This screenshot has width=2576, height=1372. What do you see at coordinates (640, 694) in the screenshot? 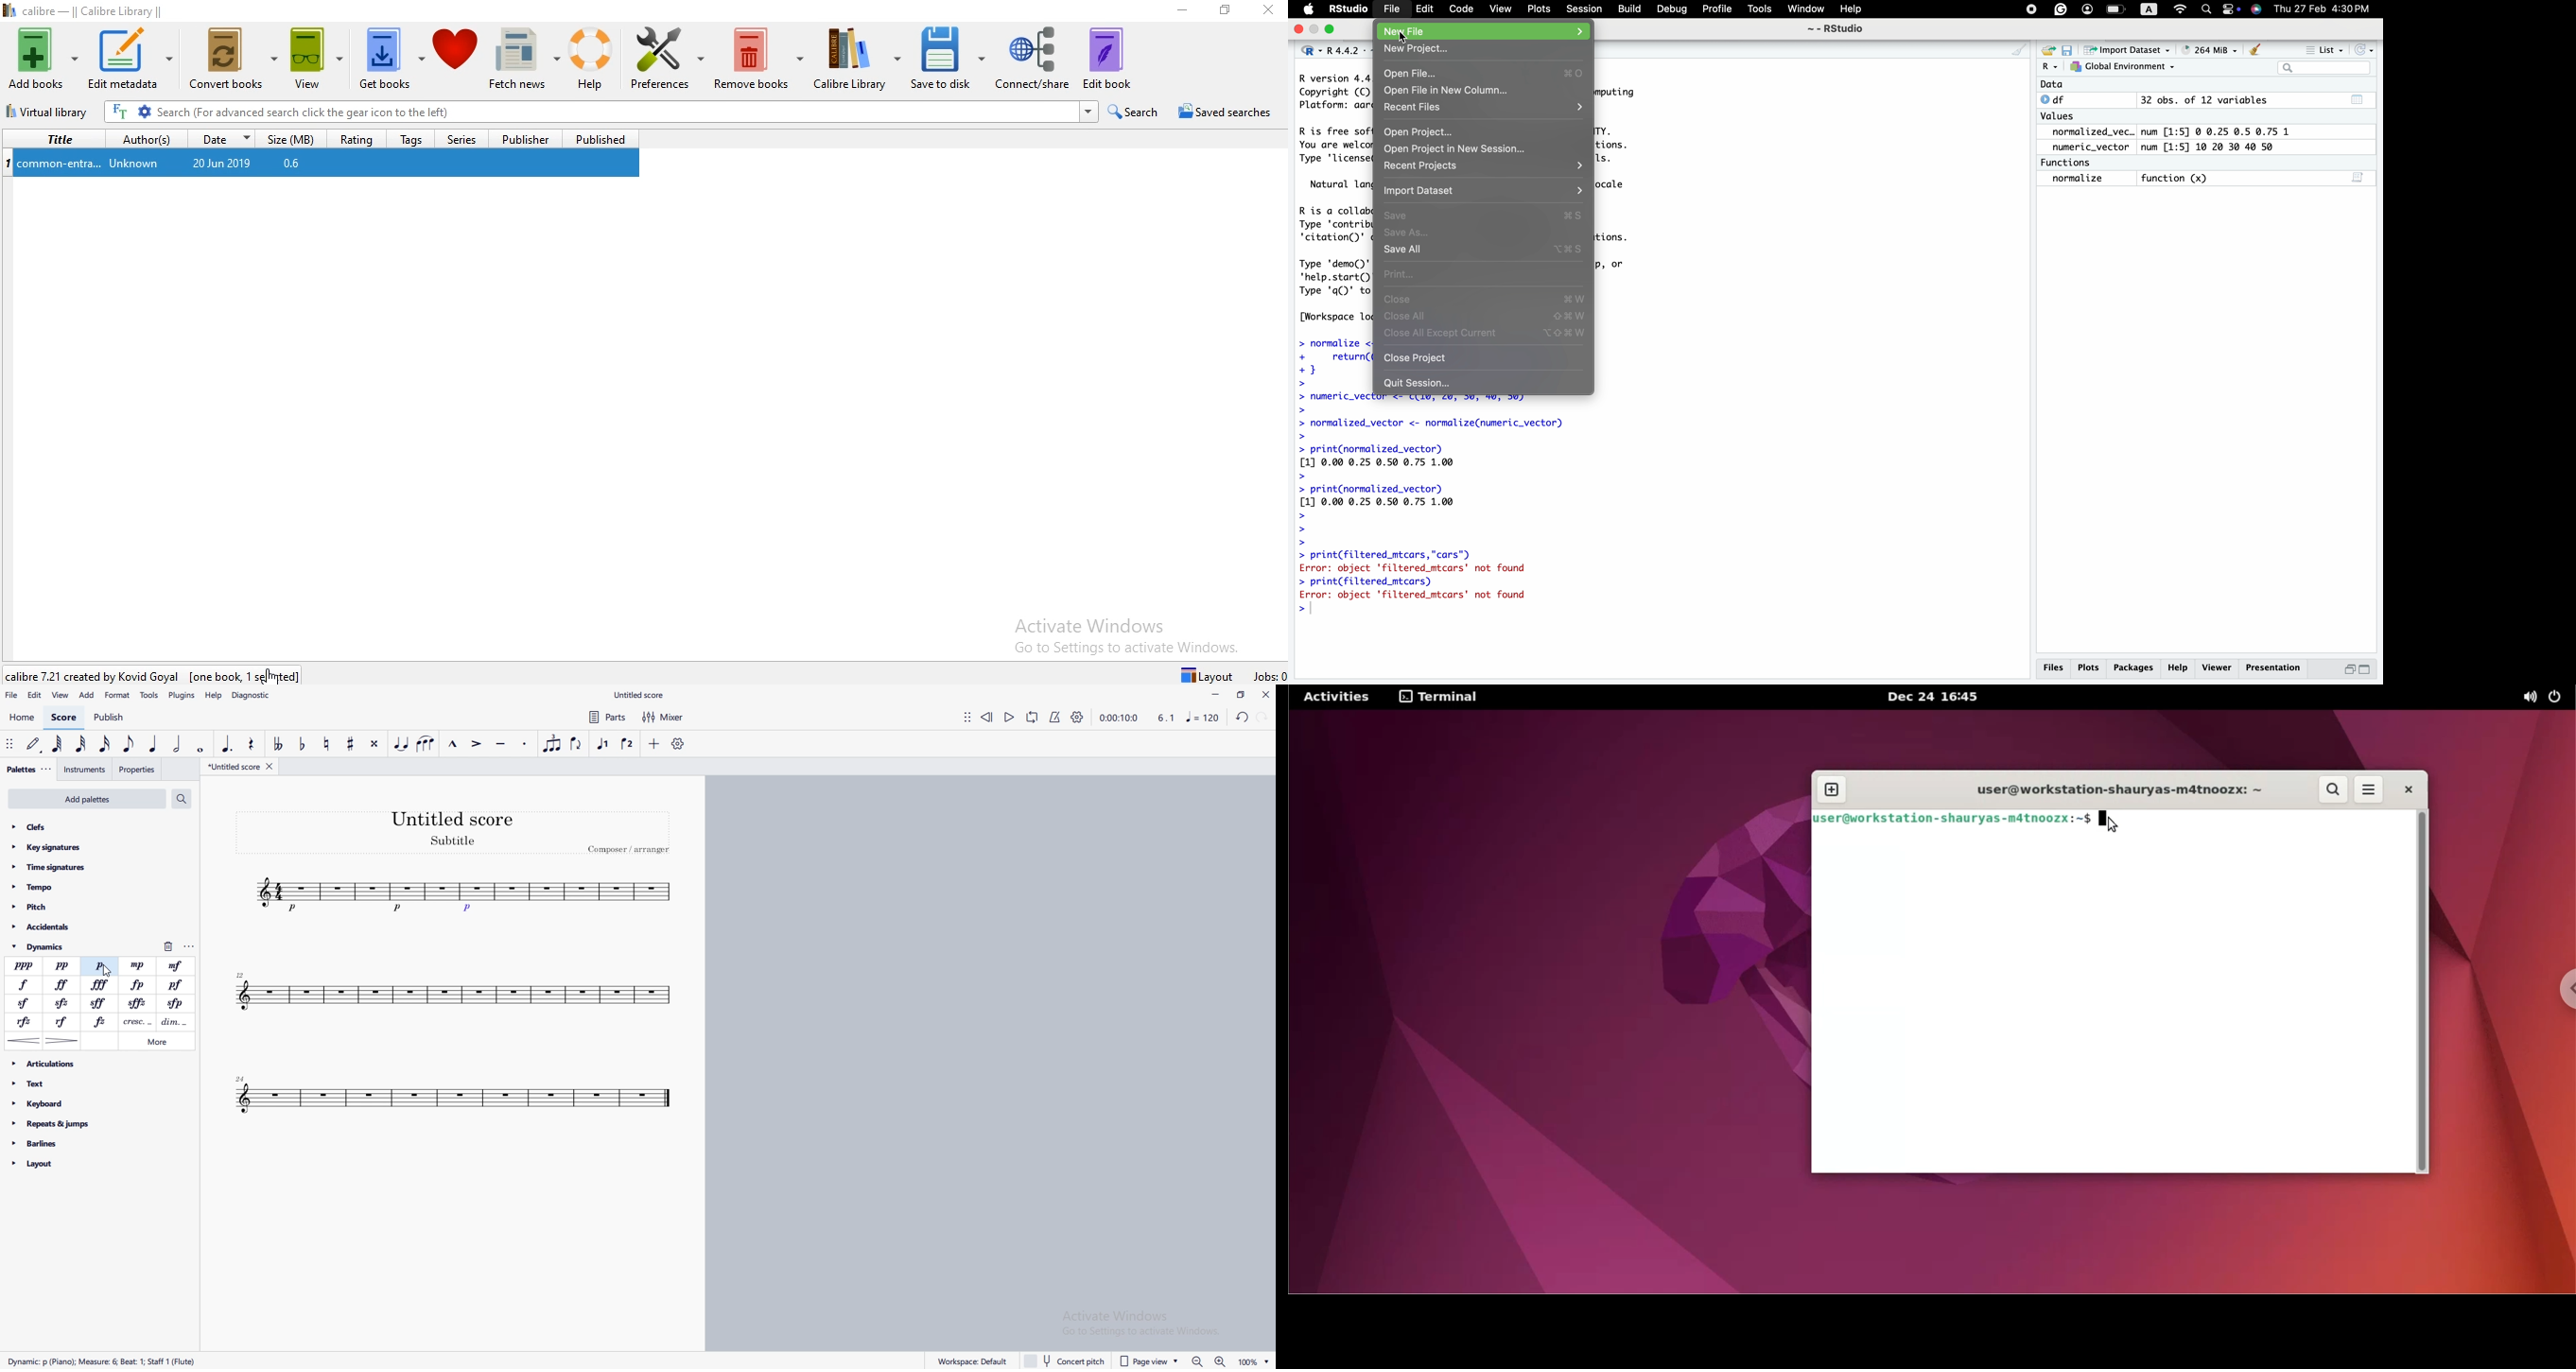
I see `file name` at bounding box center [640, 694].